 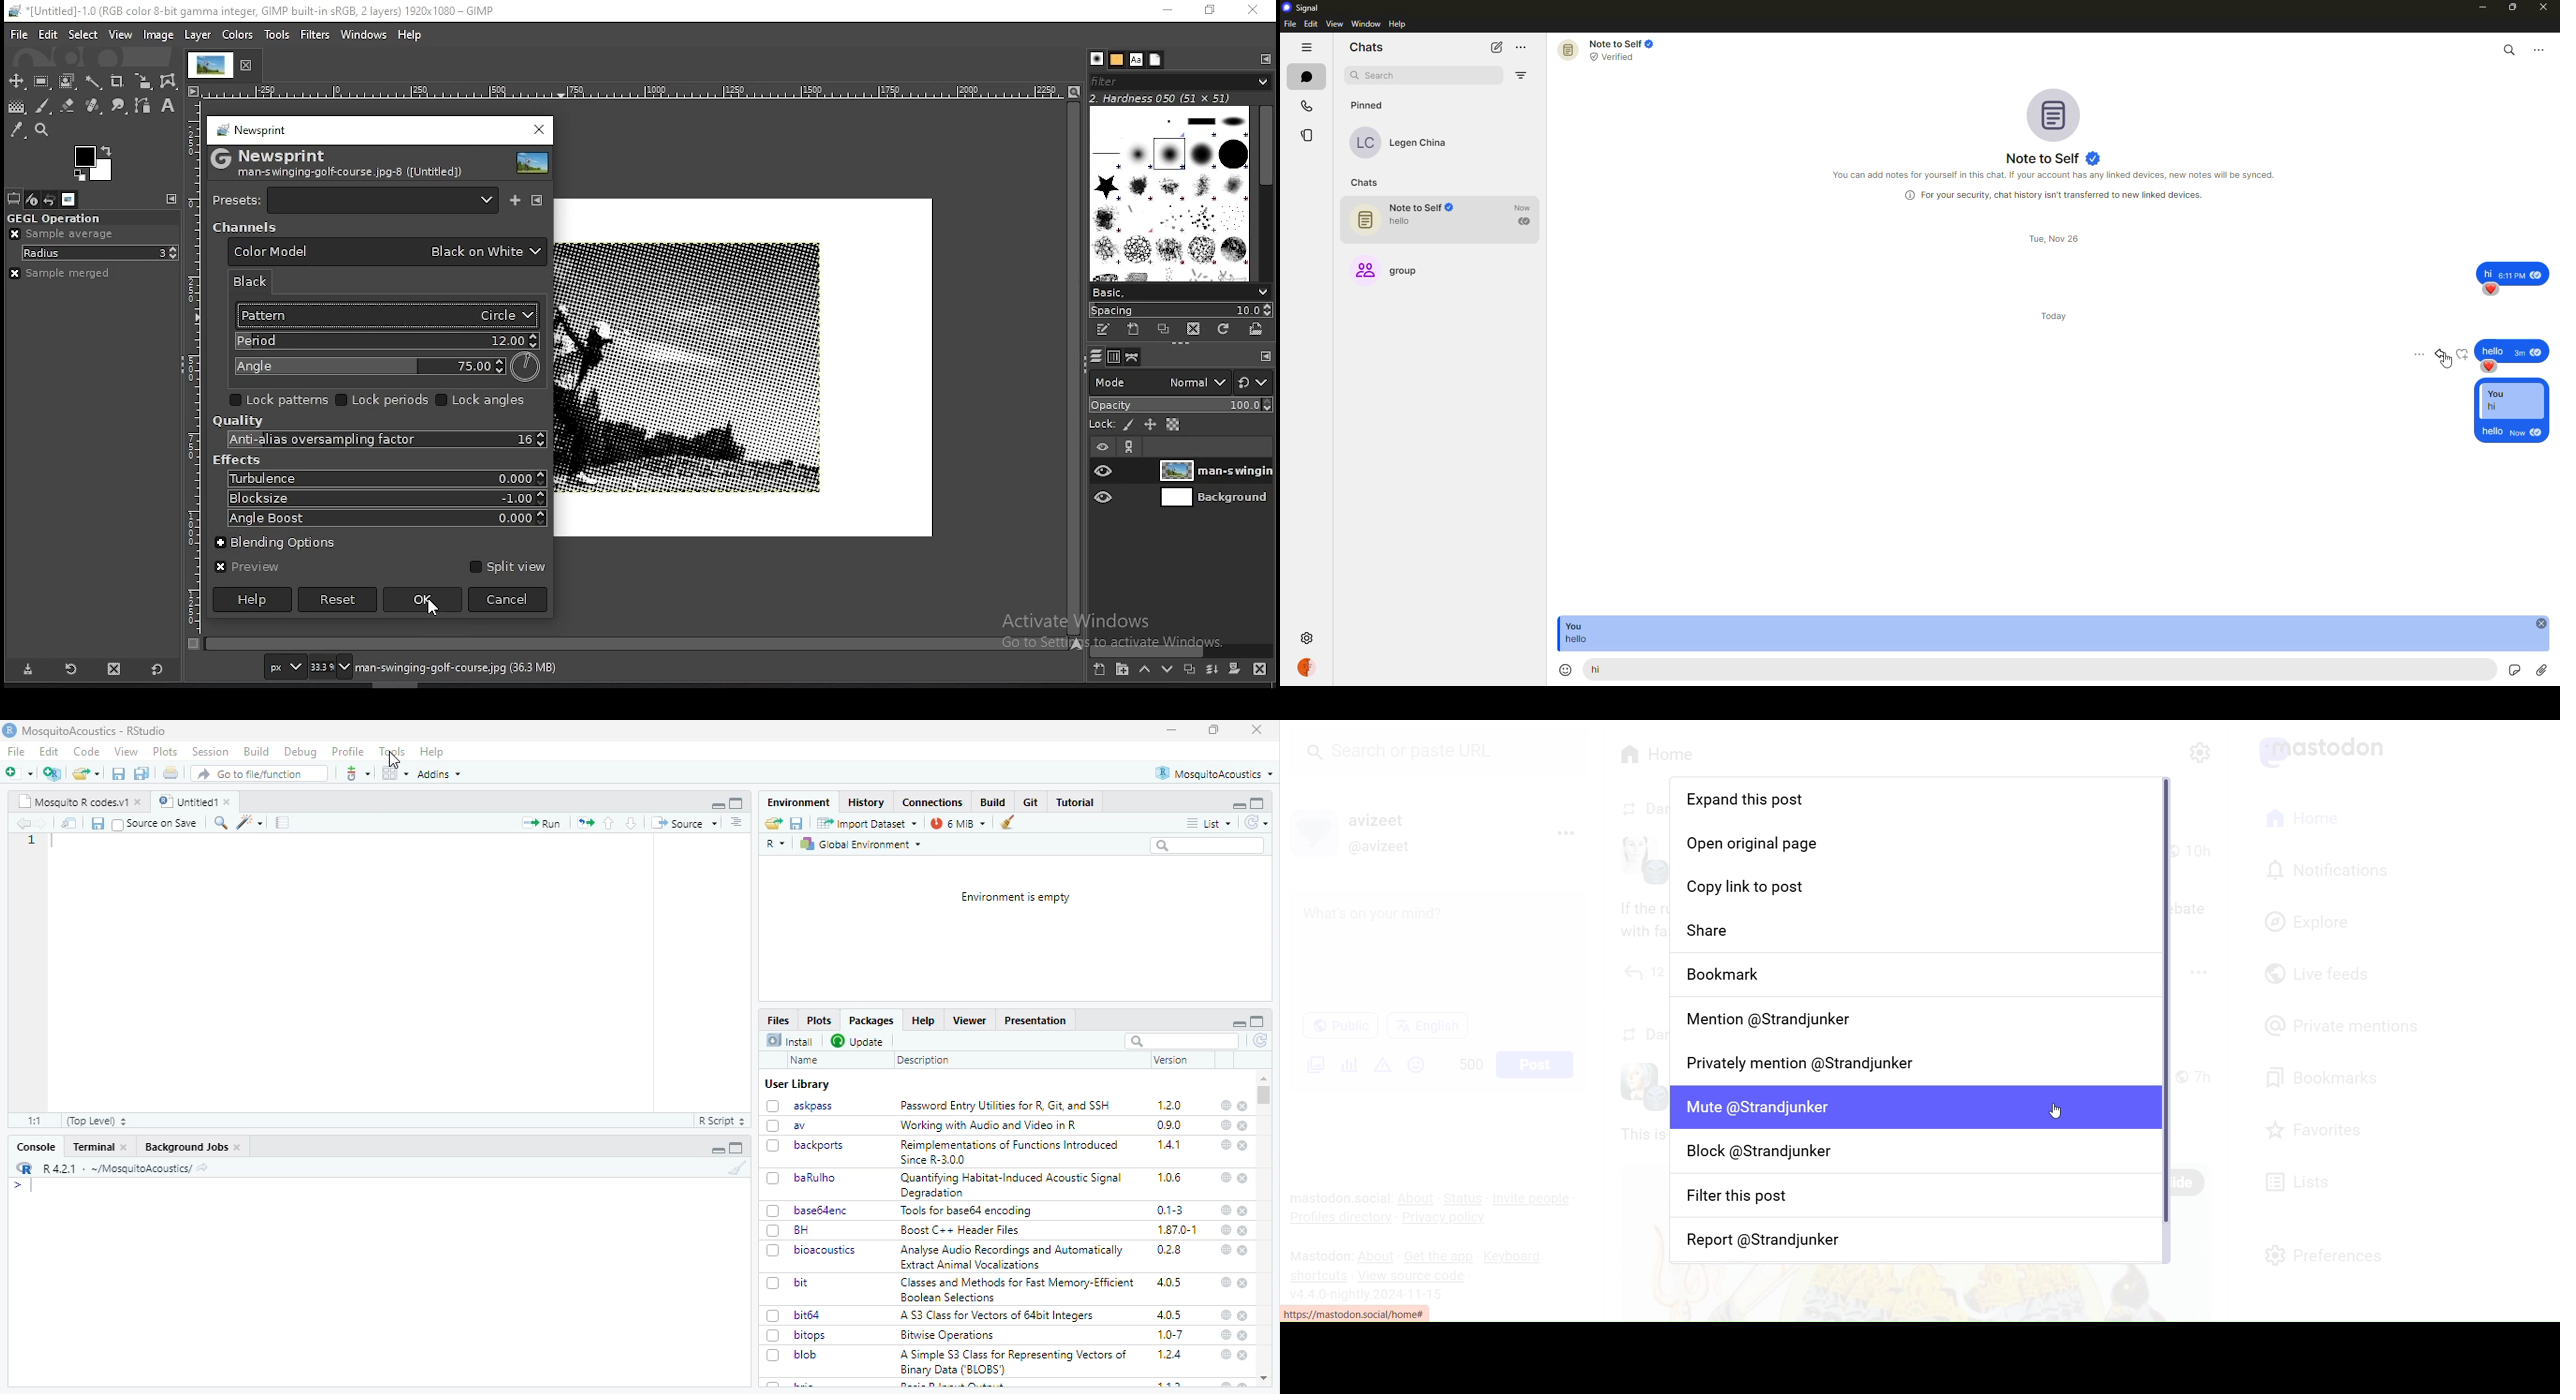 What do you see at coordinates (1368, 47) in the screenshot?
I see `chats` at bounding box center [1368, 47].